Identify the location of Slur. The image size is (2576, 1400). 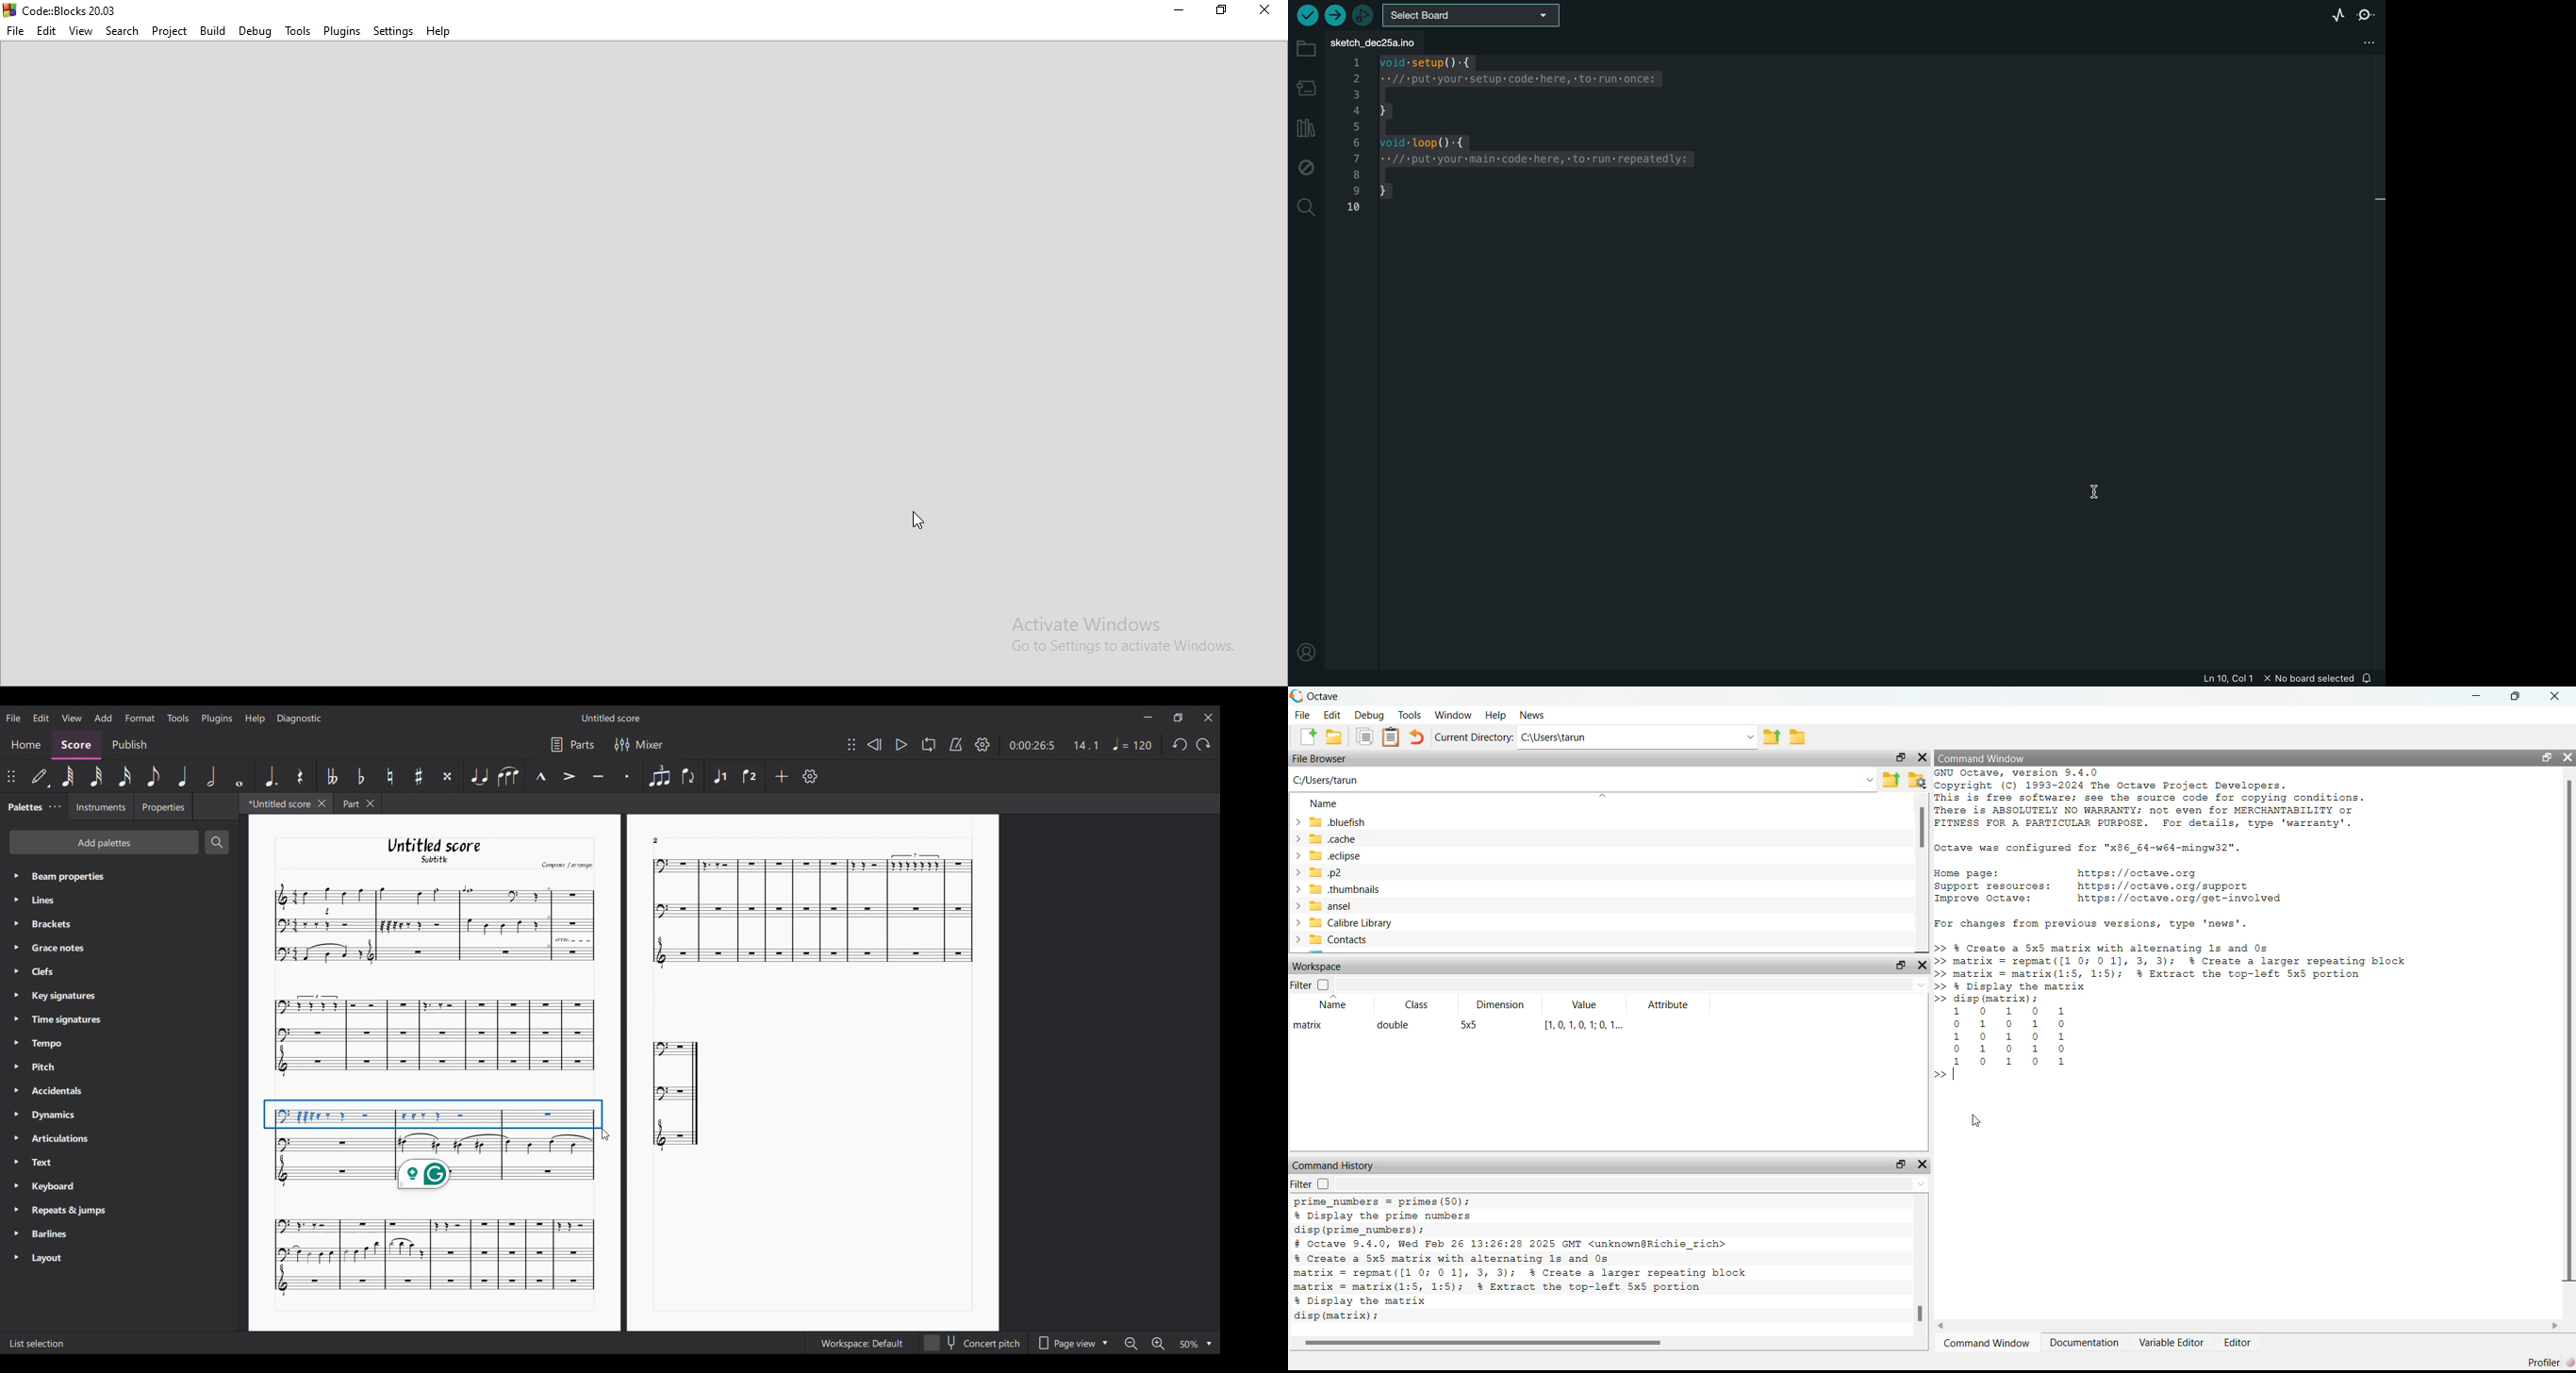
(508, 777).